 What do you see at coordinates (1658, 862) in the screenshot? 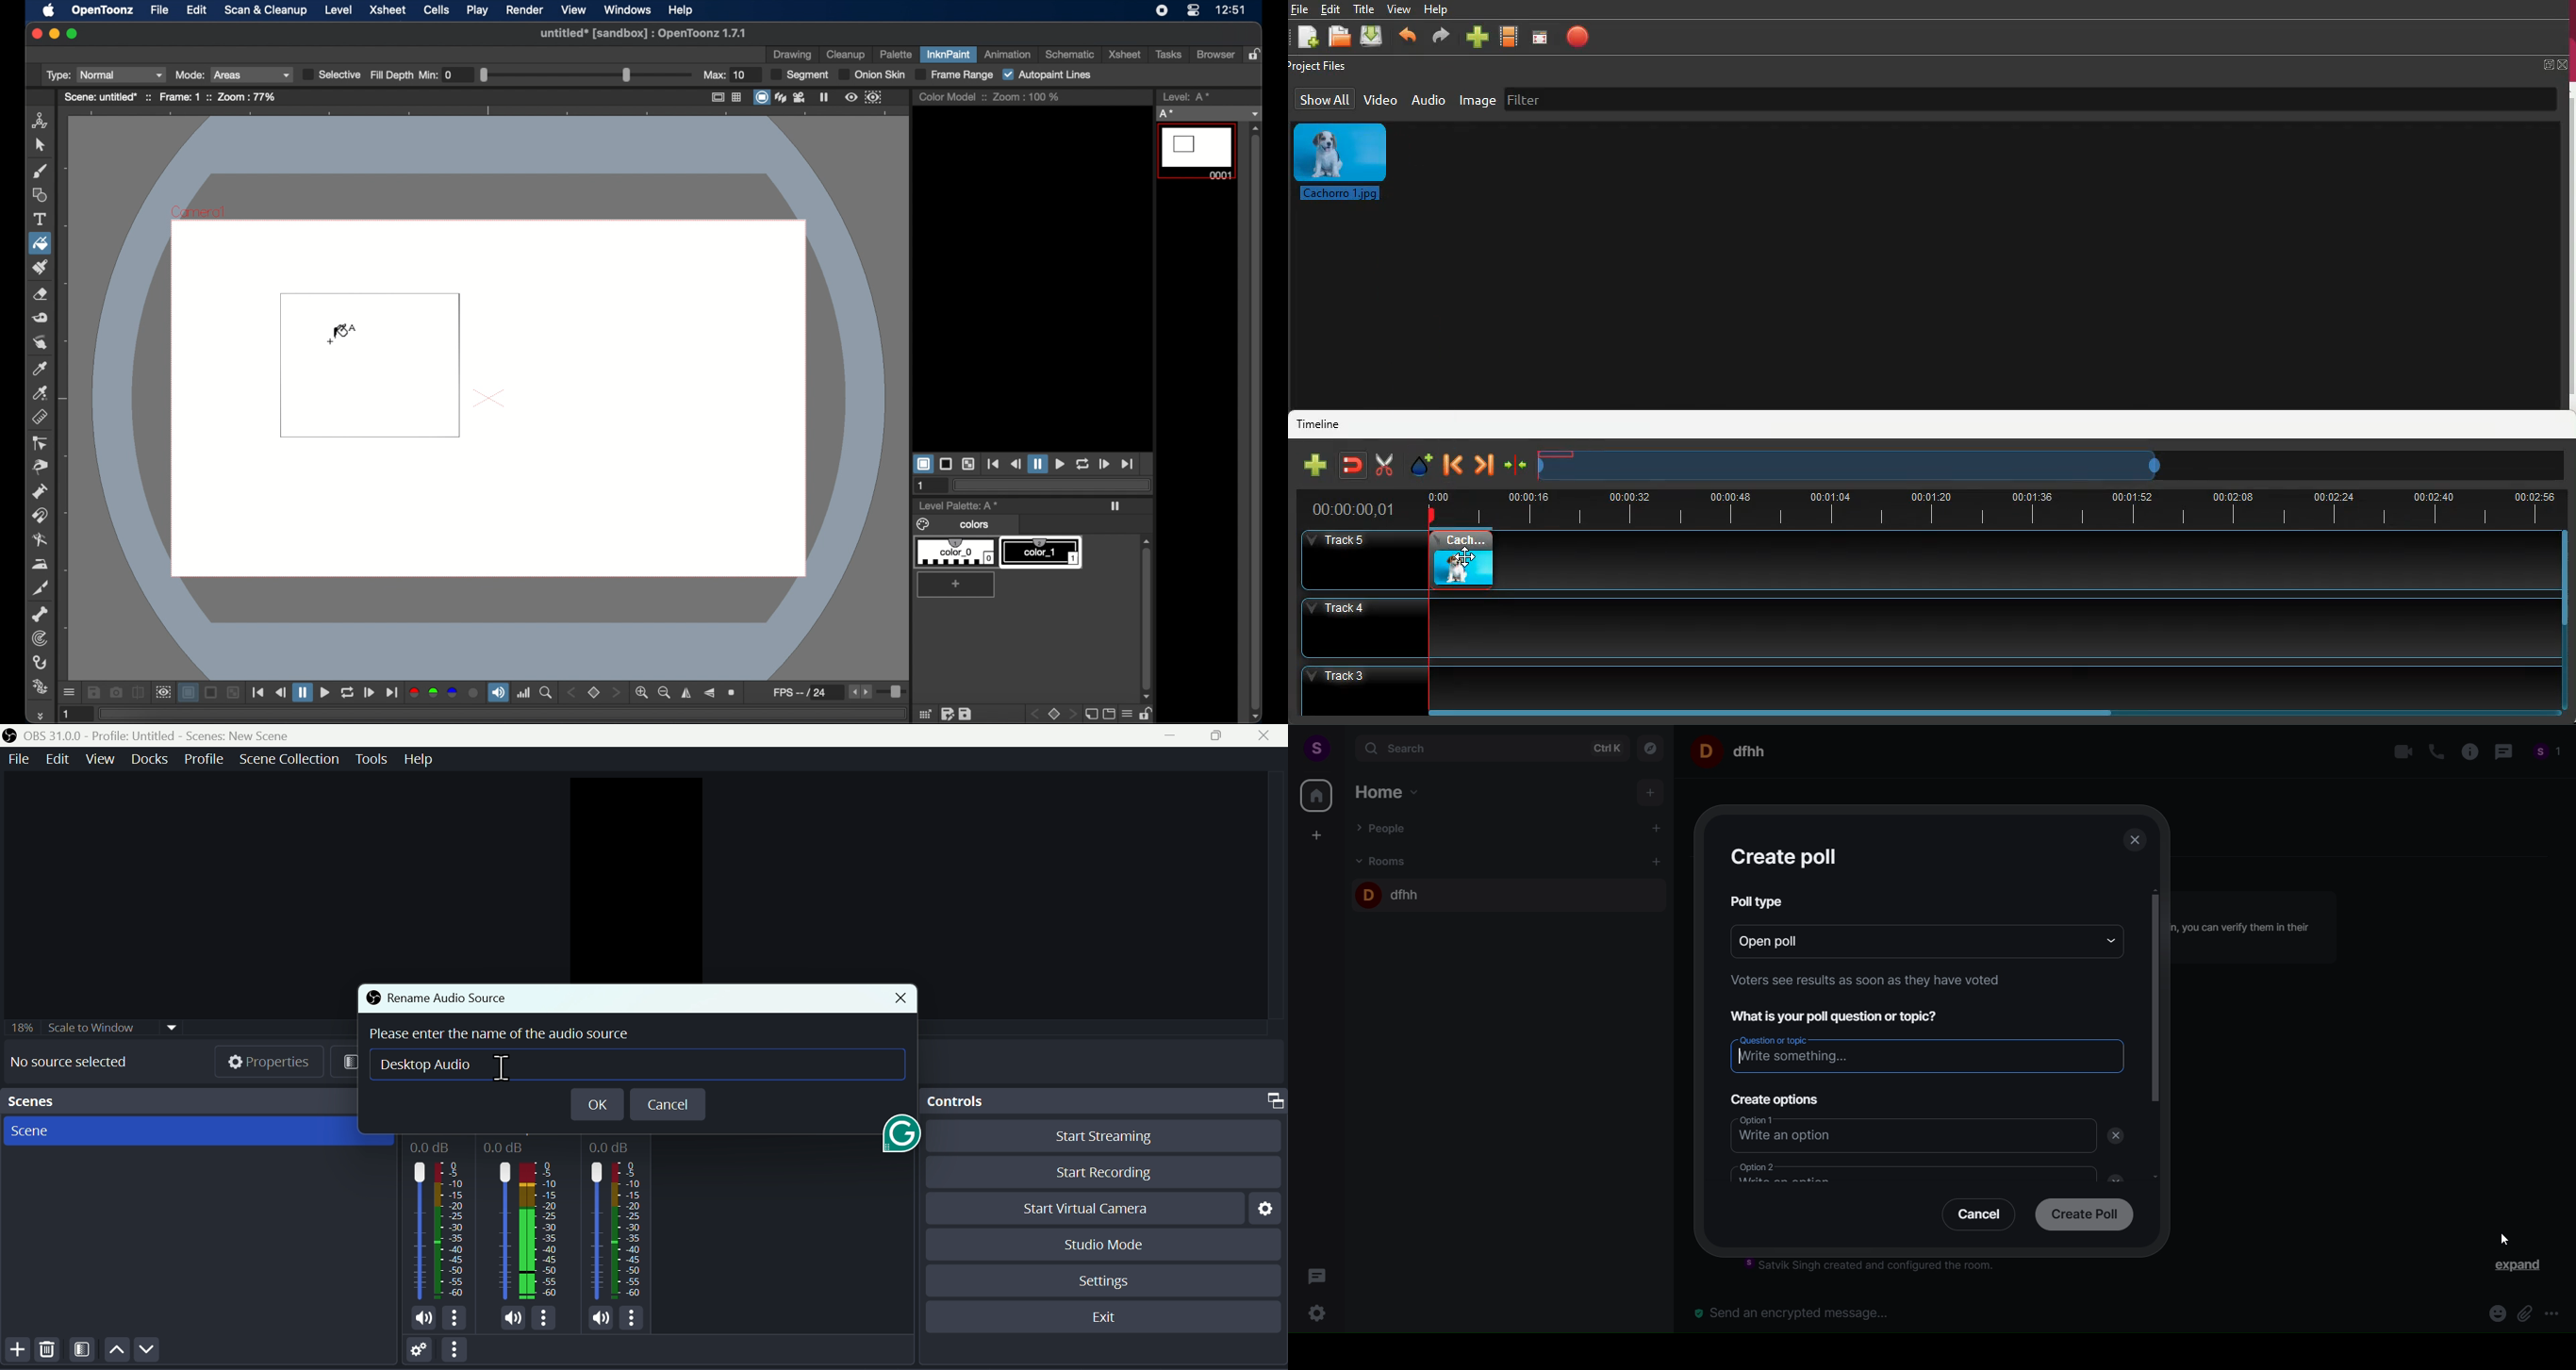
I see `add room` at bounding box center [1658, 862].